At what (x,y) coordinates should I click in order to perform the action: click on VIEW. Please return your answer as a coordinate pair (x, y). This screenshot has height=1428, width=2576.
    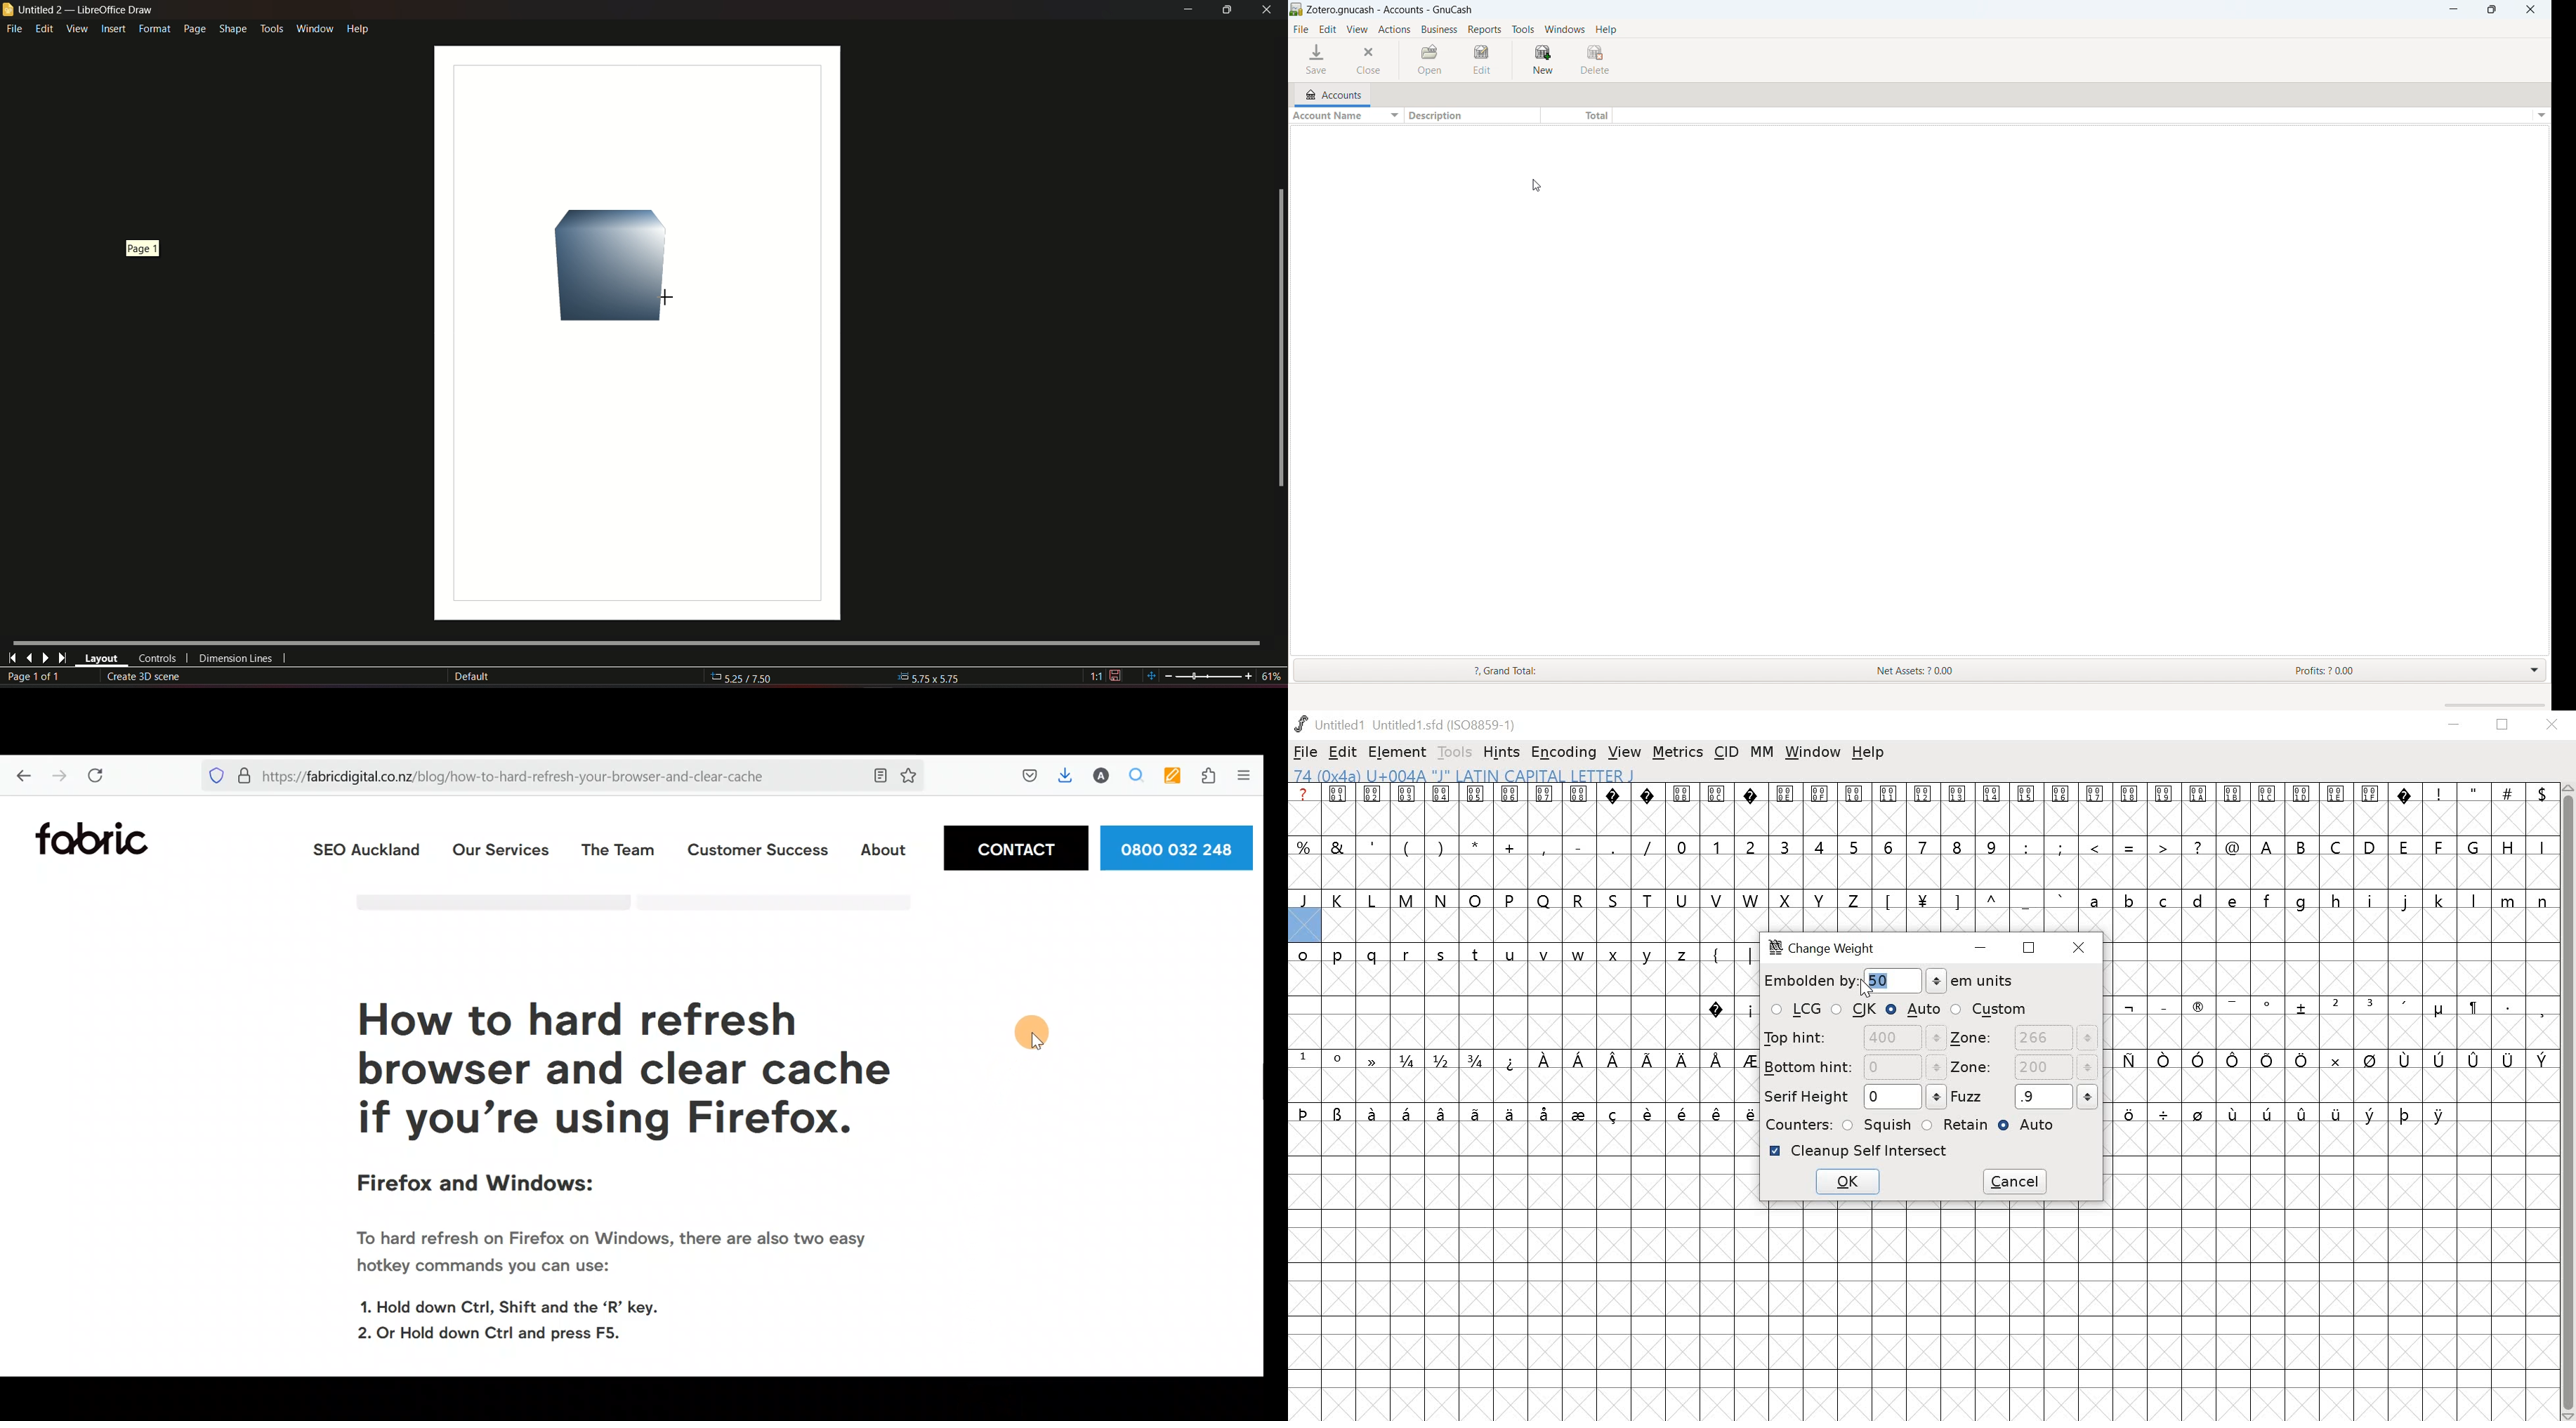
    Looking at the image, I should click on (1624, 753).